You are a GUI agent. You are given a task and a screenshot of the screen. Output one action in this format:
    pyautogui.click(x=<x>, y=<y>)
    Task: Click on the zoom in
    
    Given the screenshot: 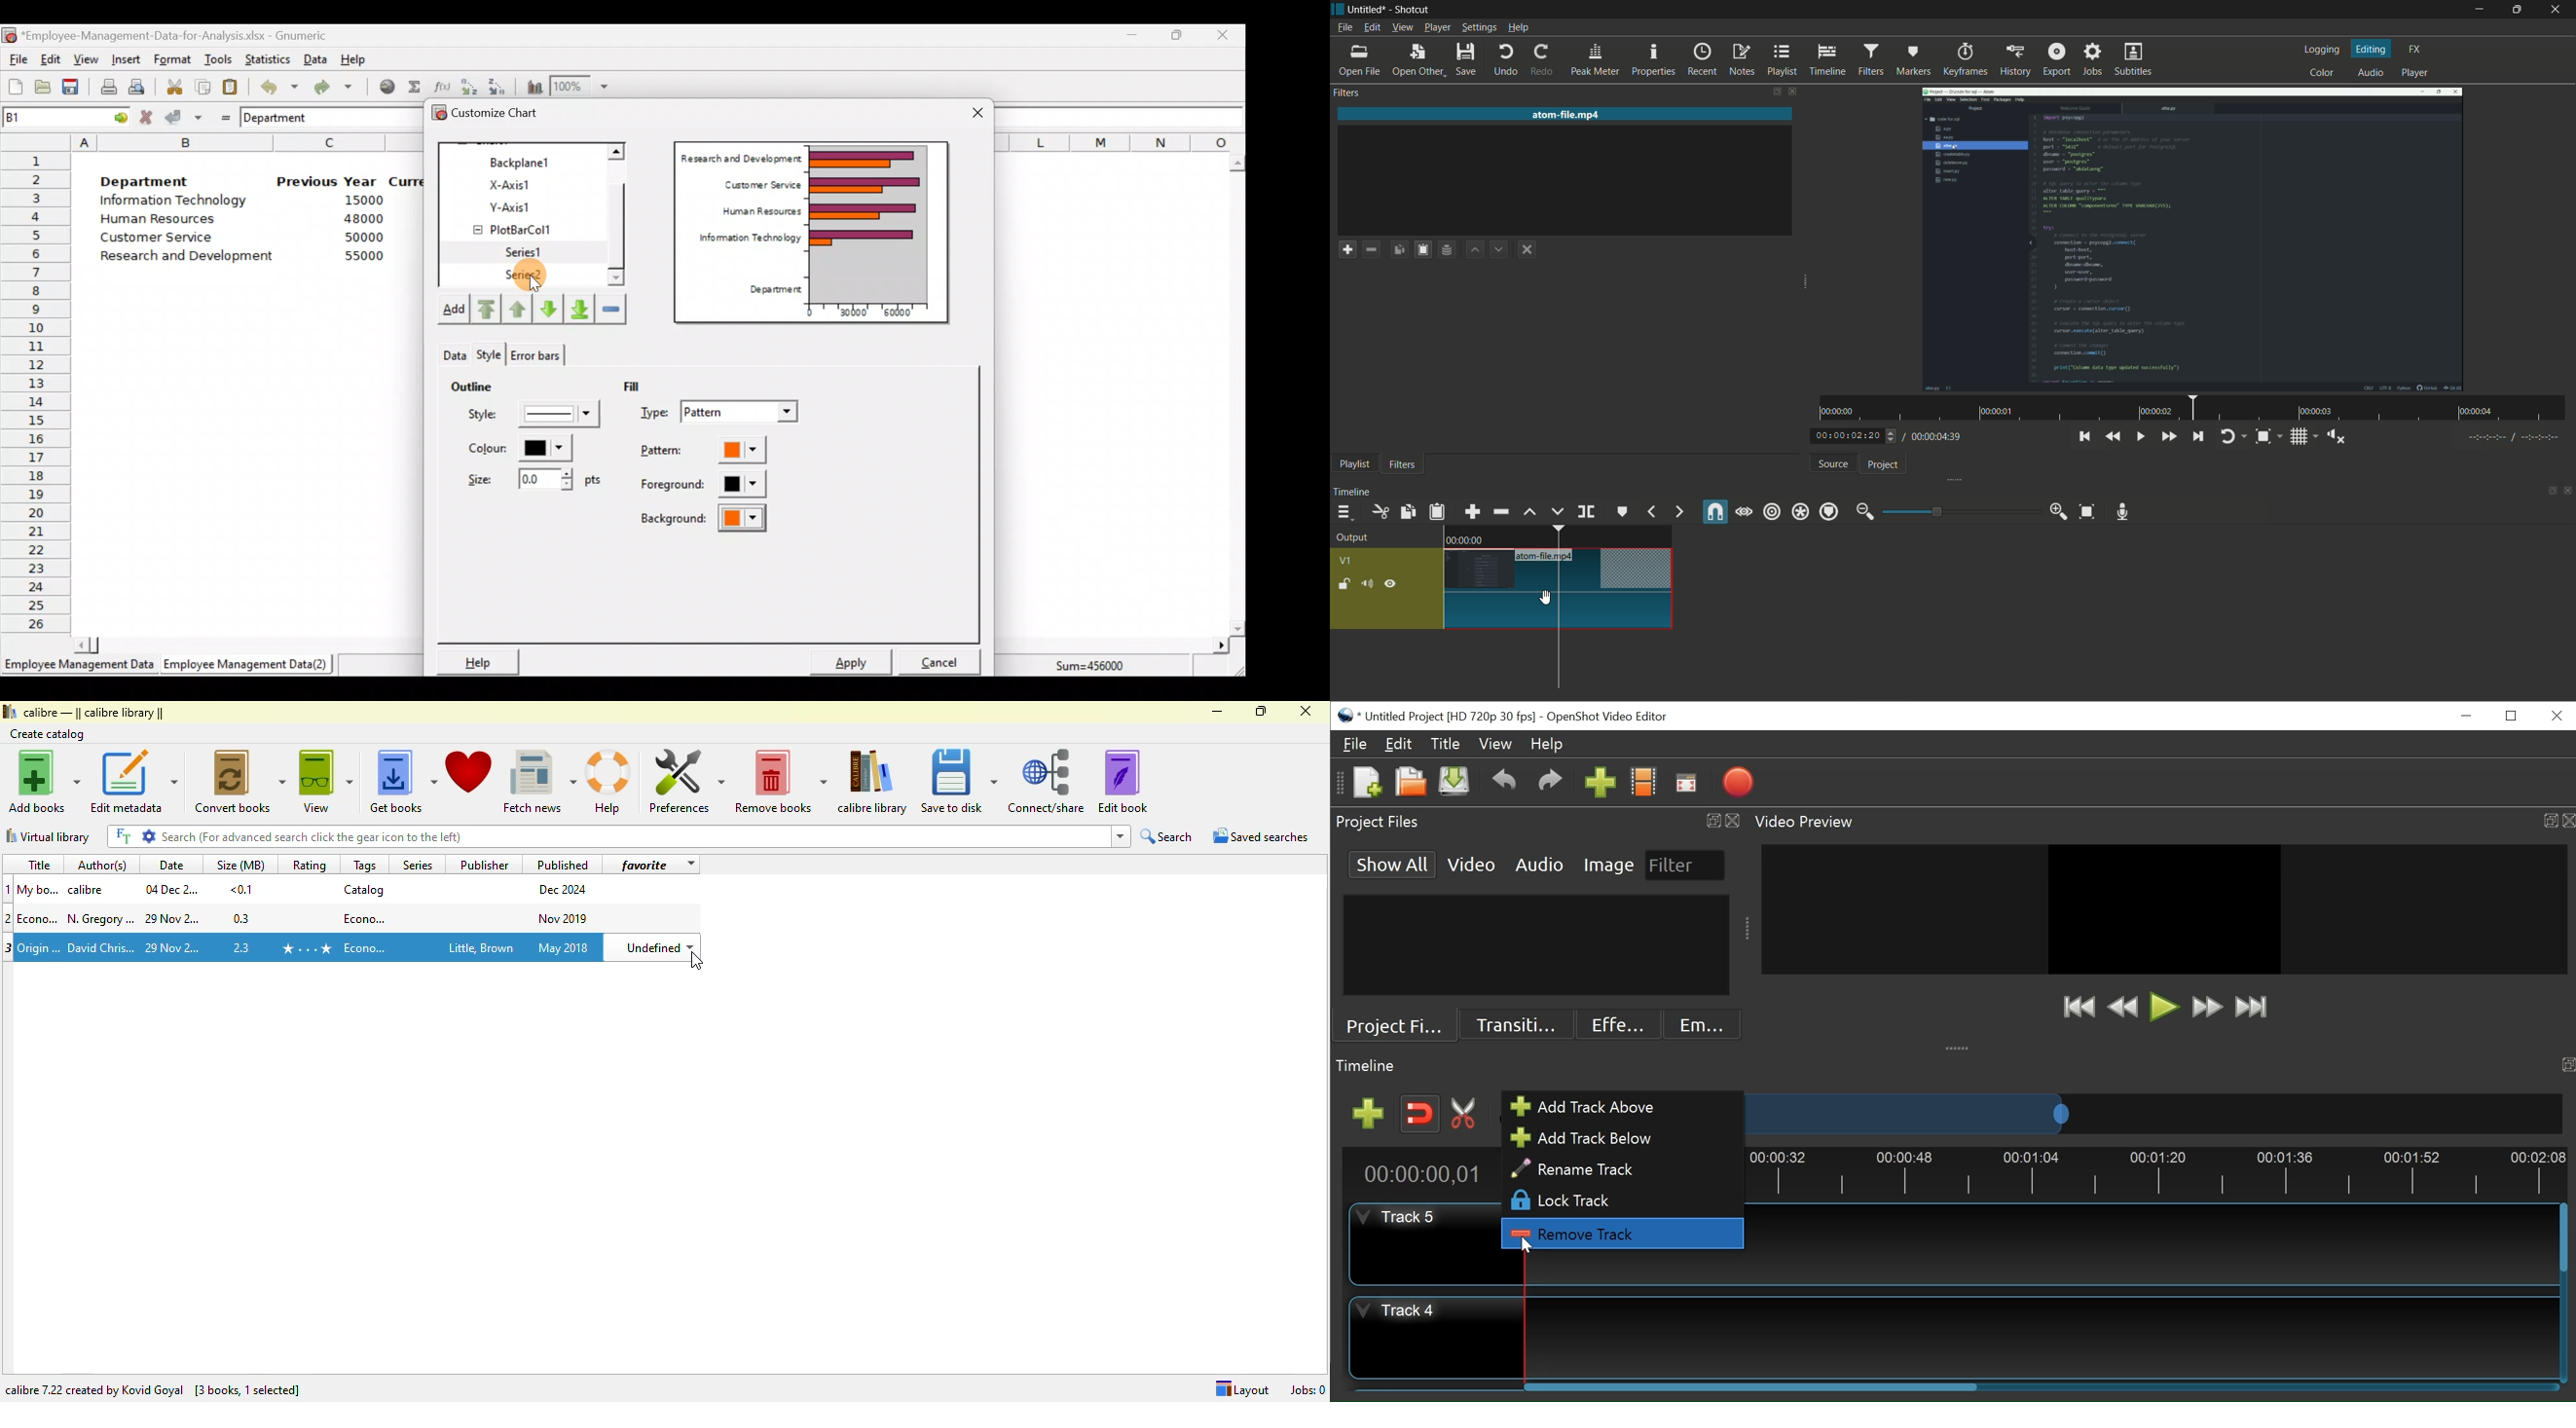 What is the action you would take?
    pyautogui.click(x=2060, y=511)
    